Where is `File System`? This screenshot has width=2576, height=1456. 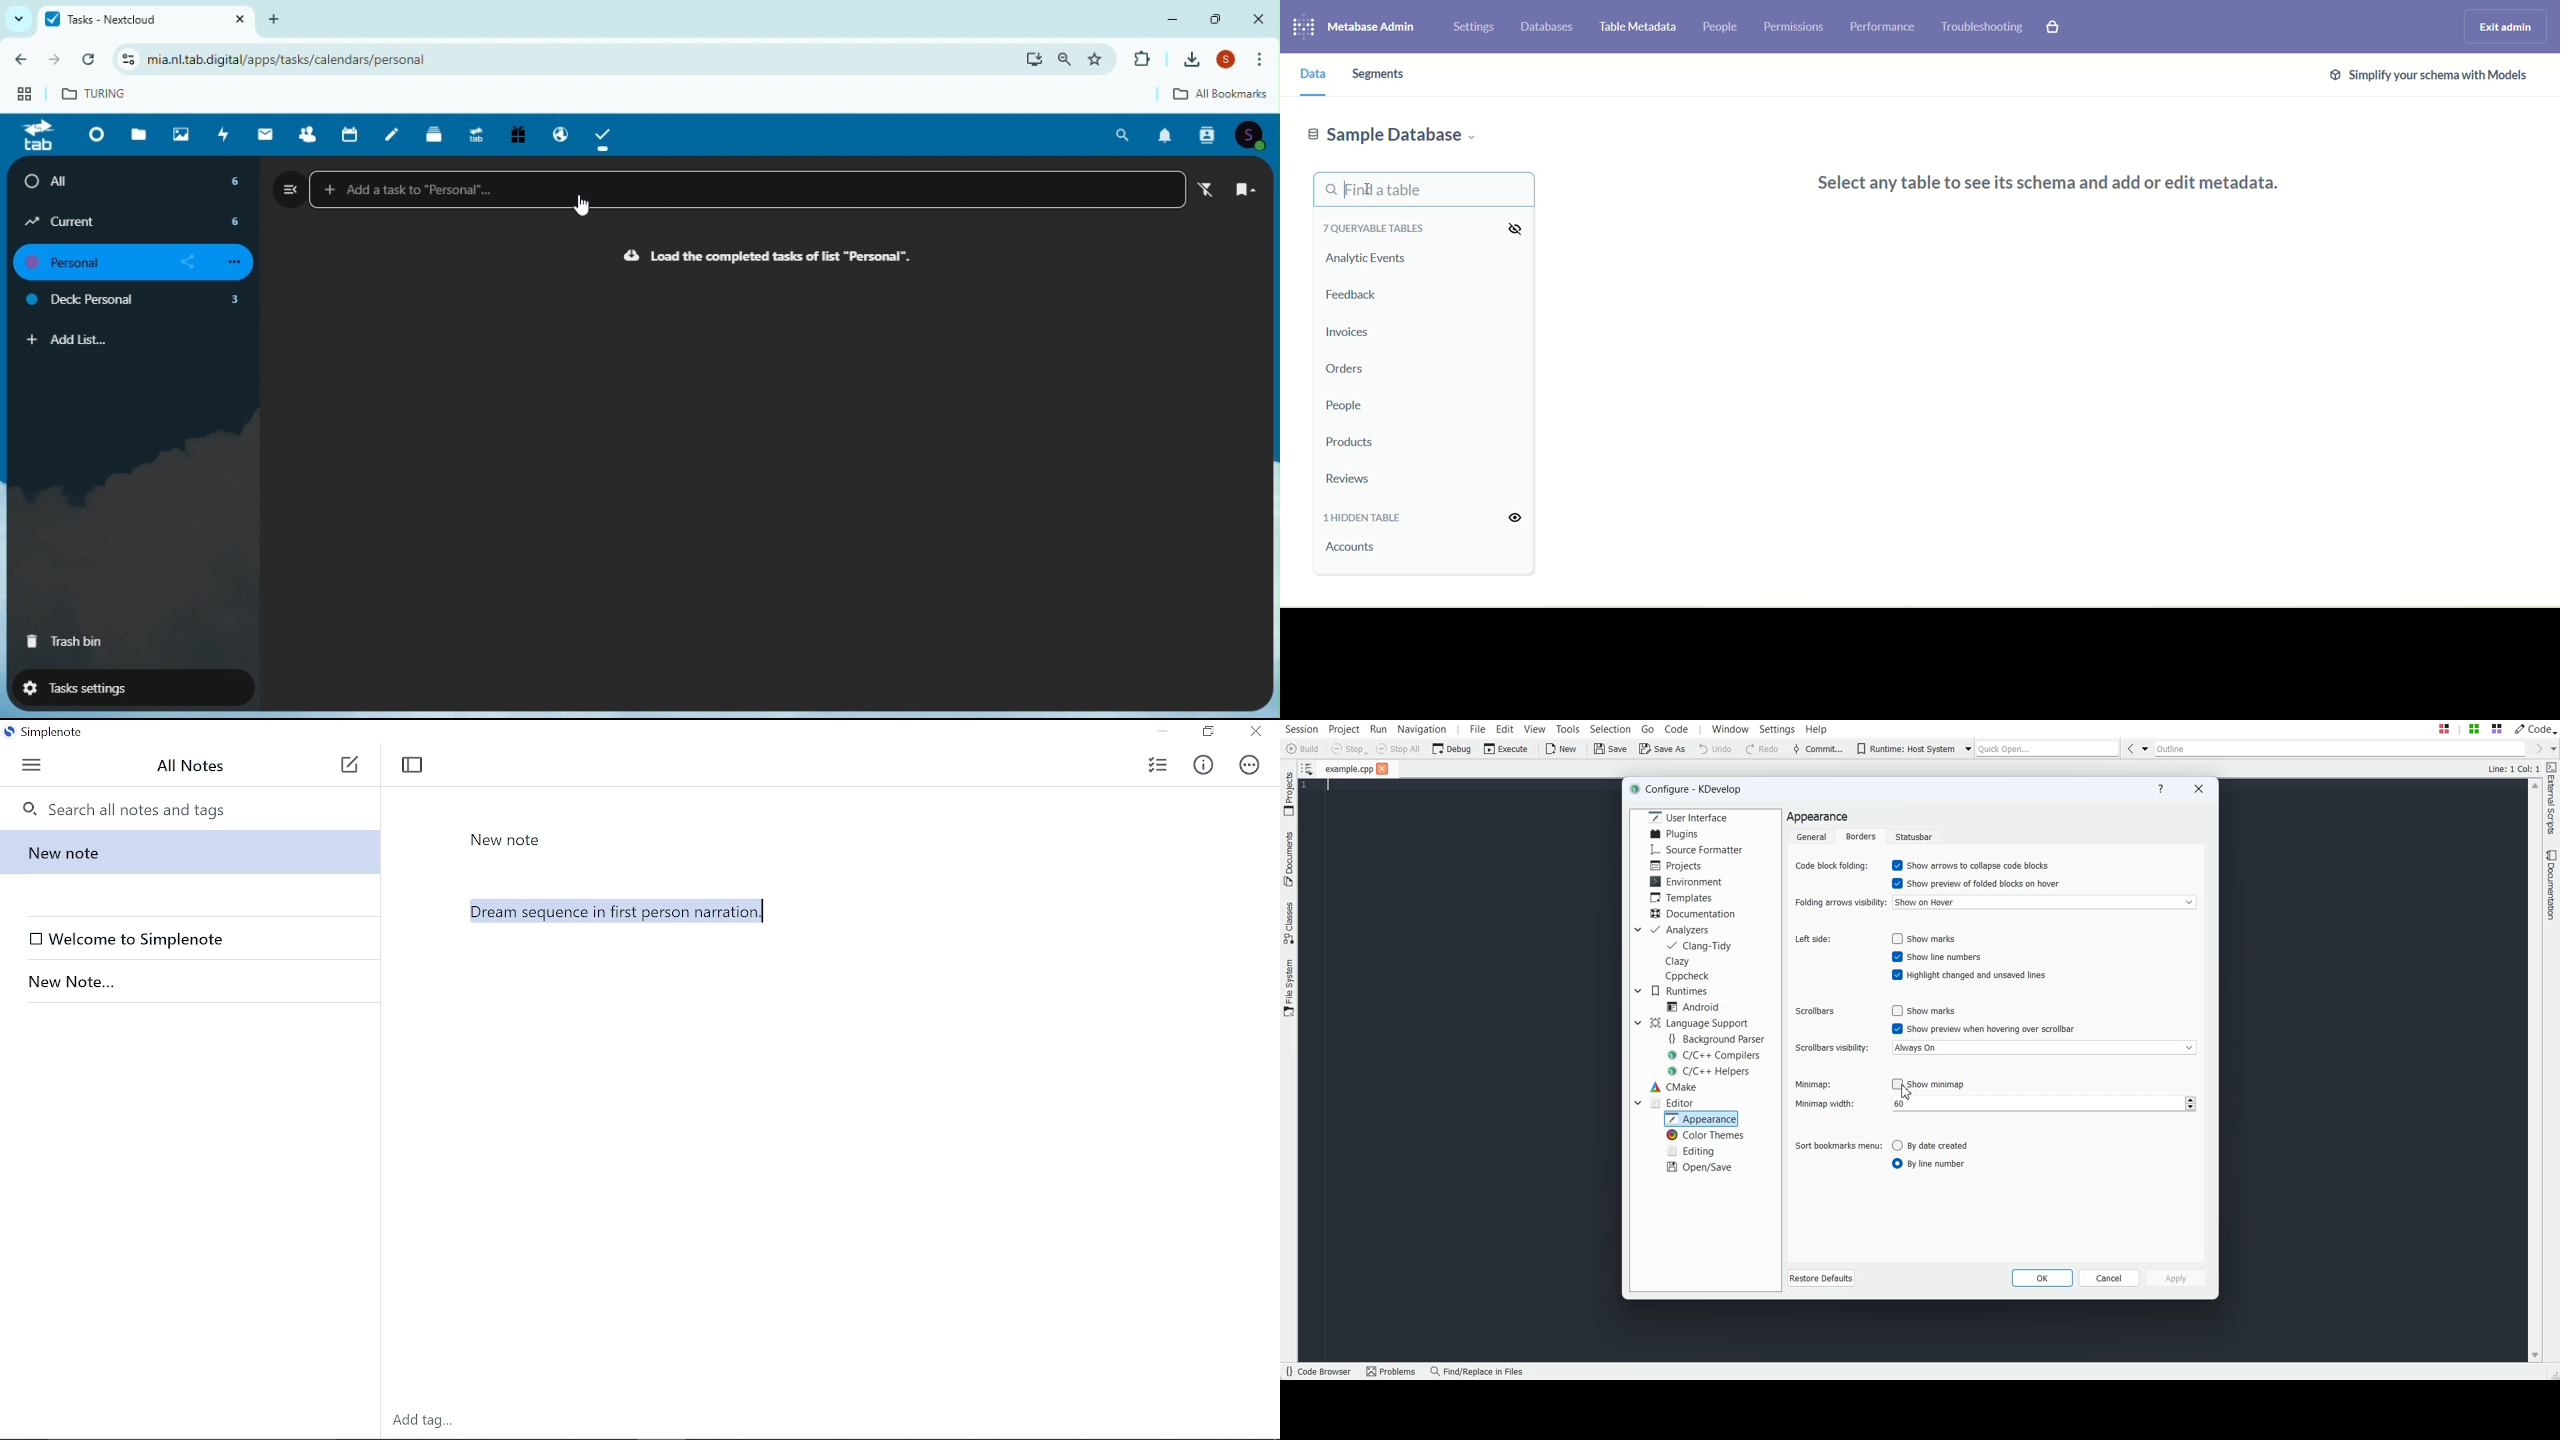
File System is located at coordinates (1289, 989).